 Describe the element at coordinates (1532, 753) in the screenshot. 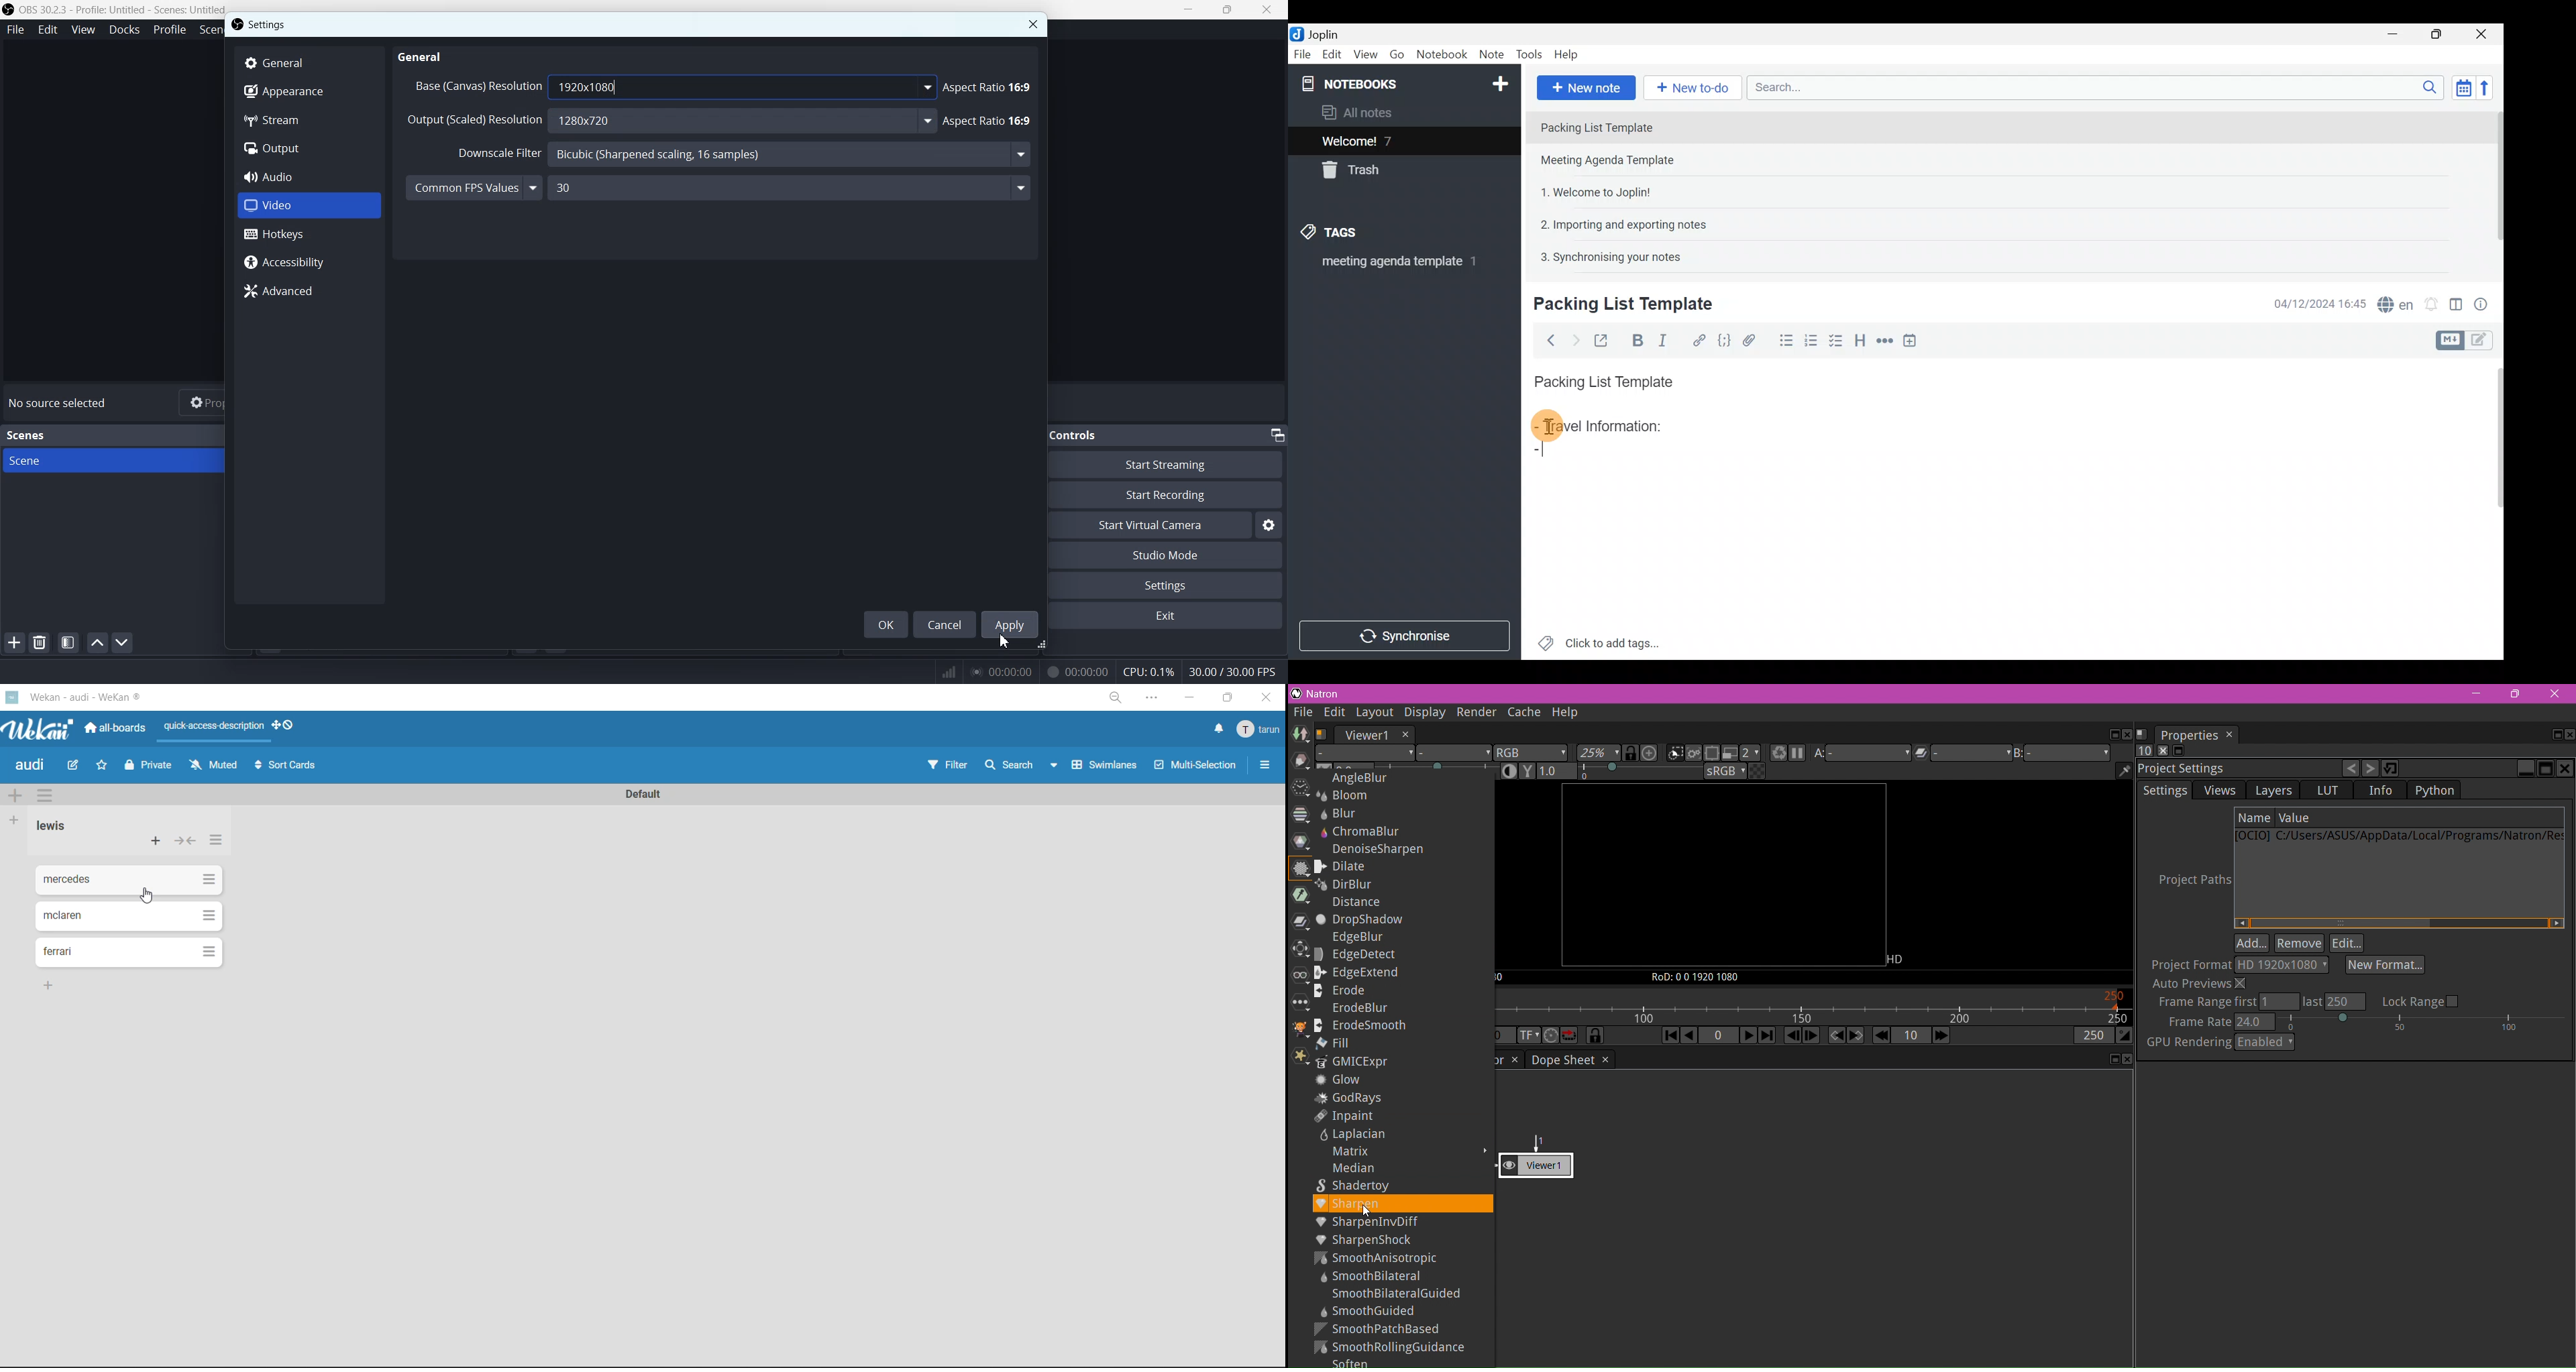

I see `The channels to display on the viewer` at that location.